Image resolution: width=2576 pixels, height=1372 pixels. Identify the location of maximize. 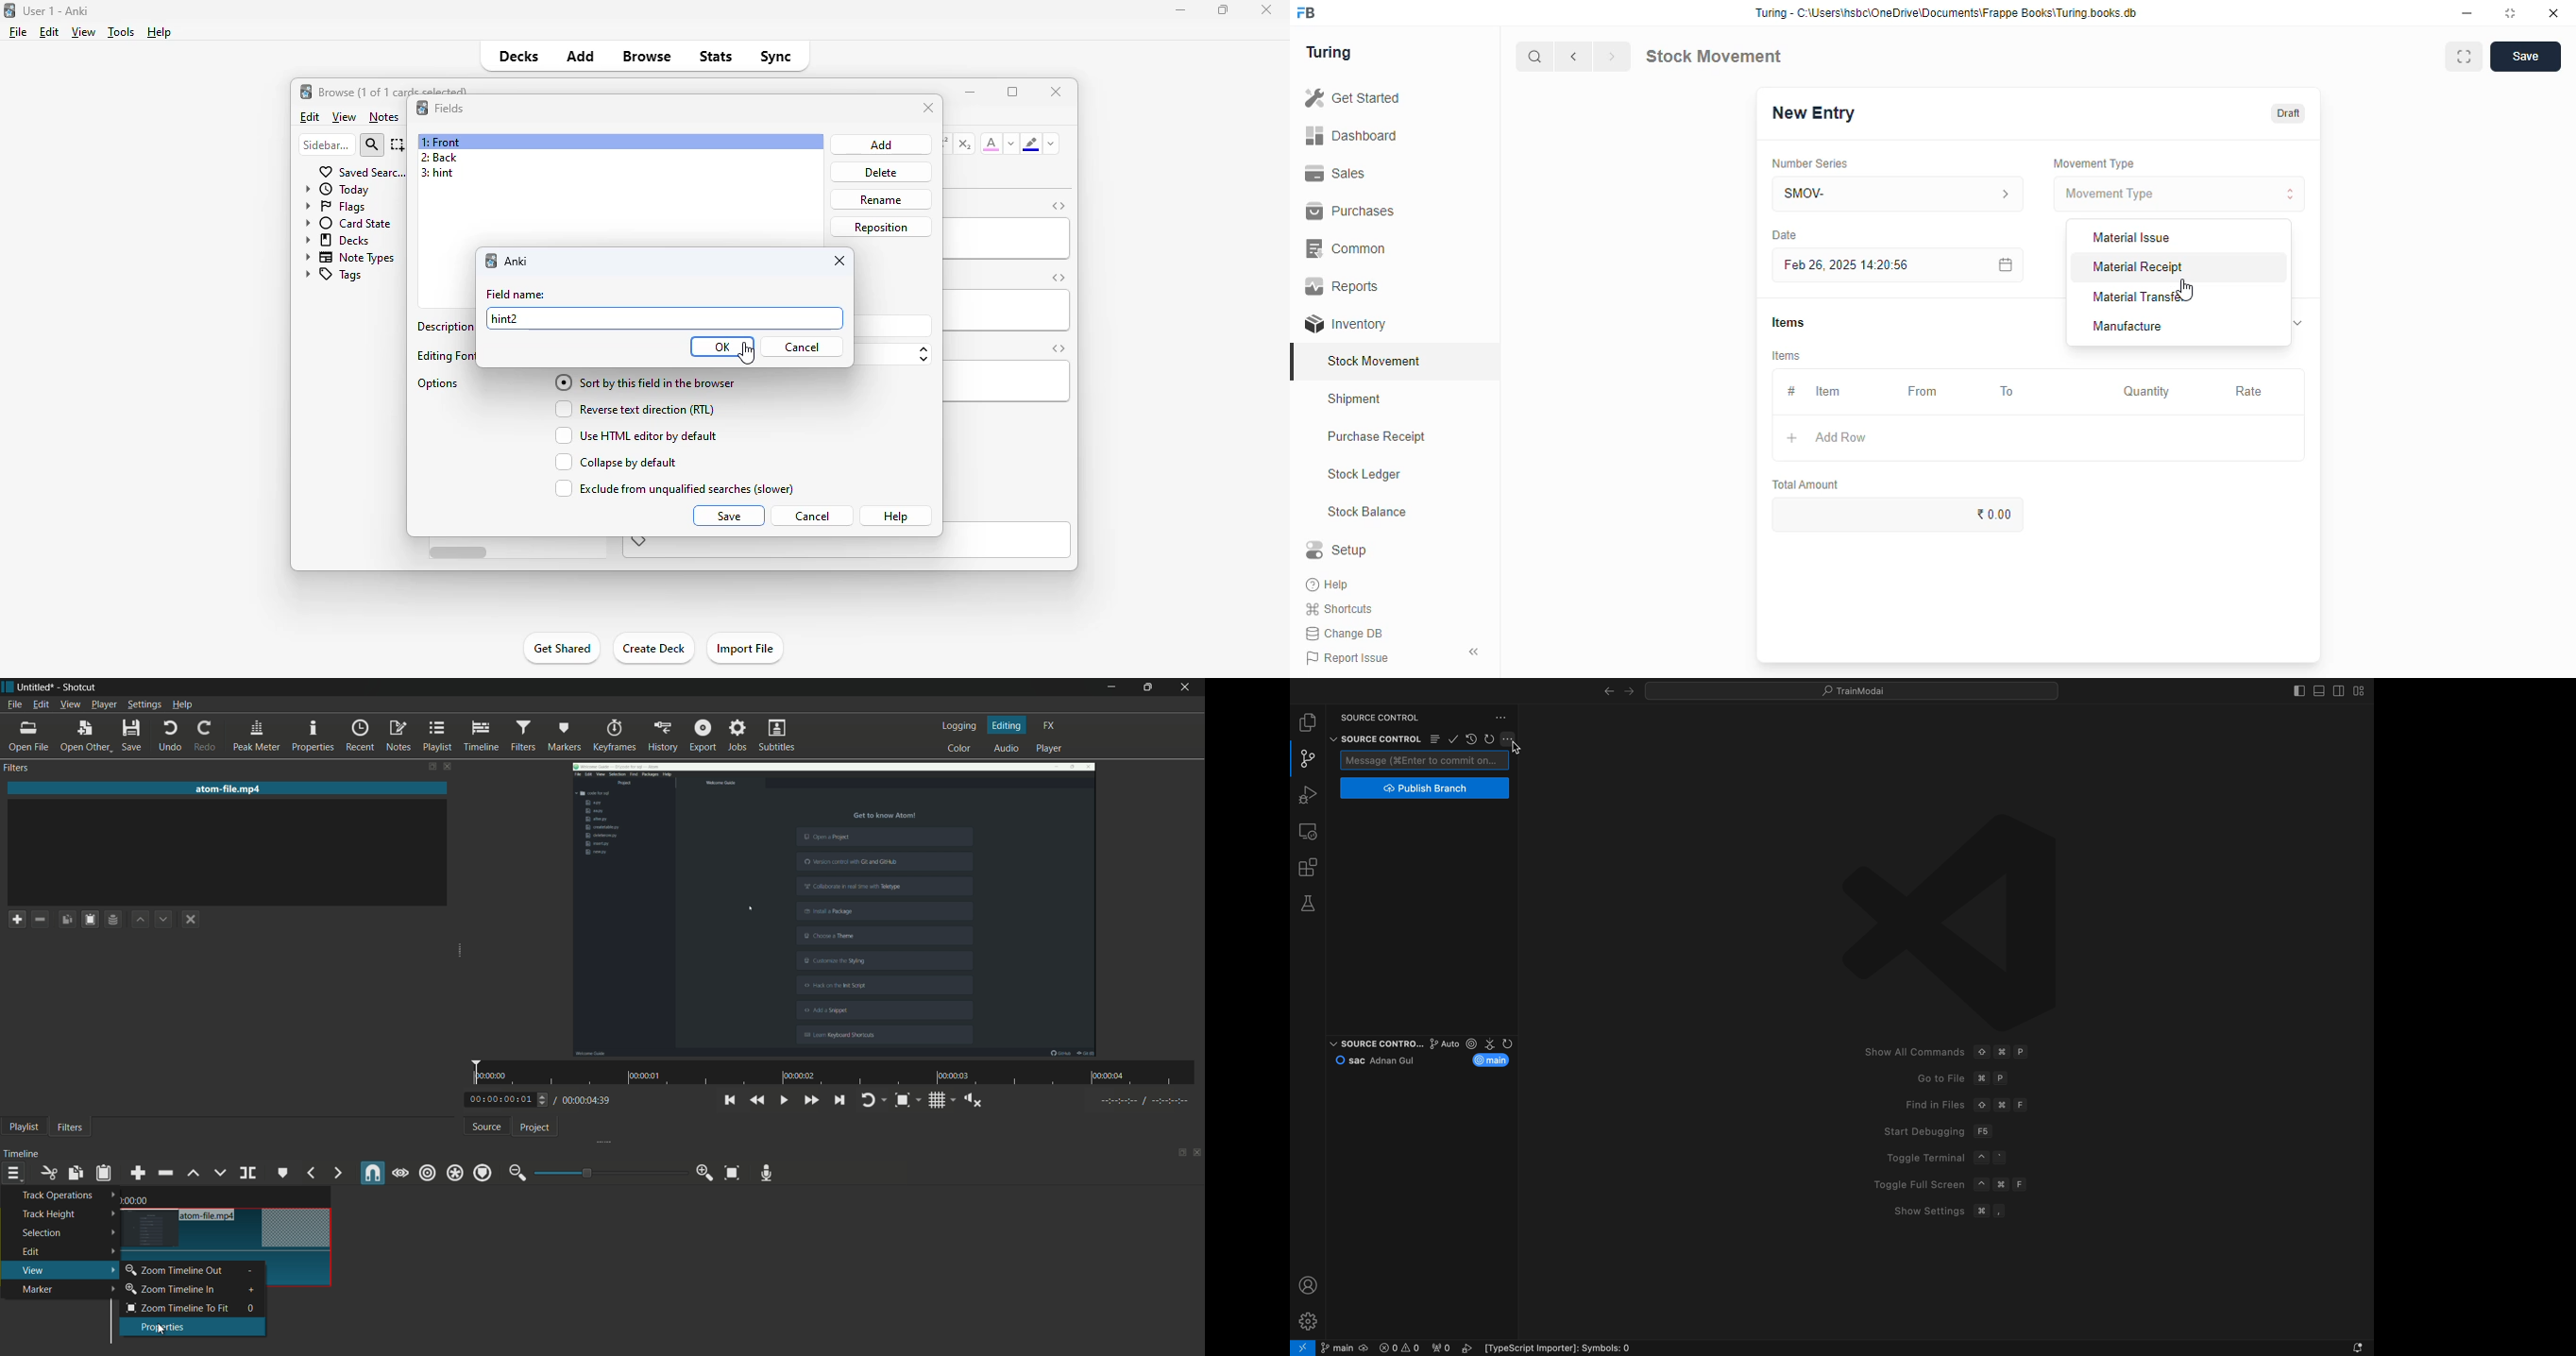
(1223, 8).